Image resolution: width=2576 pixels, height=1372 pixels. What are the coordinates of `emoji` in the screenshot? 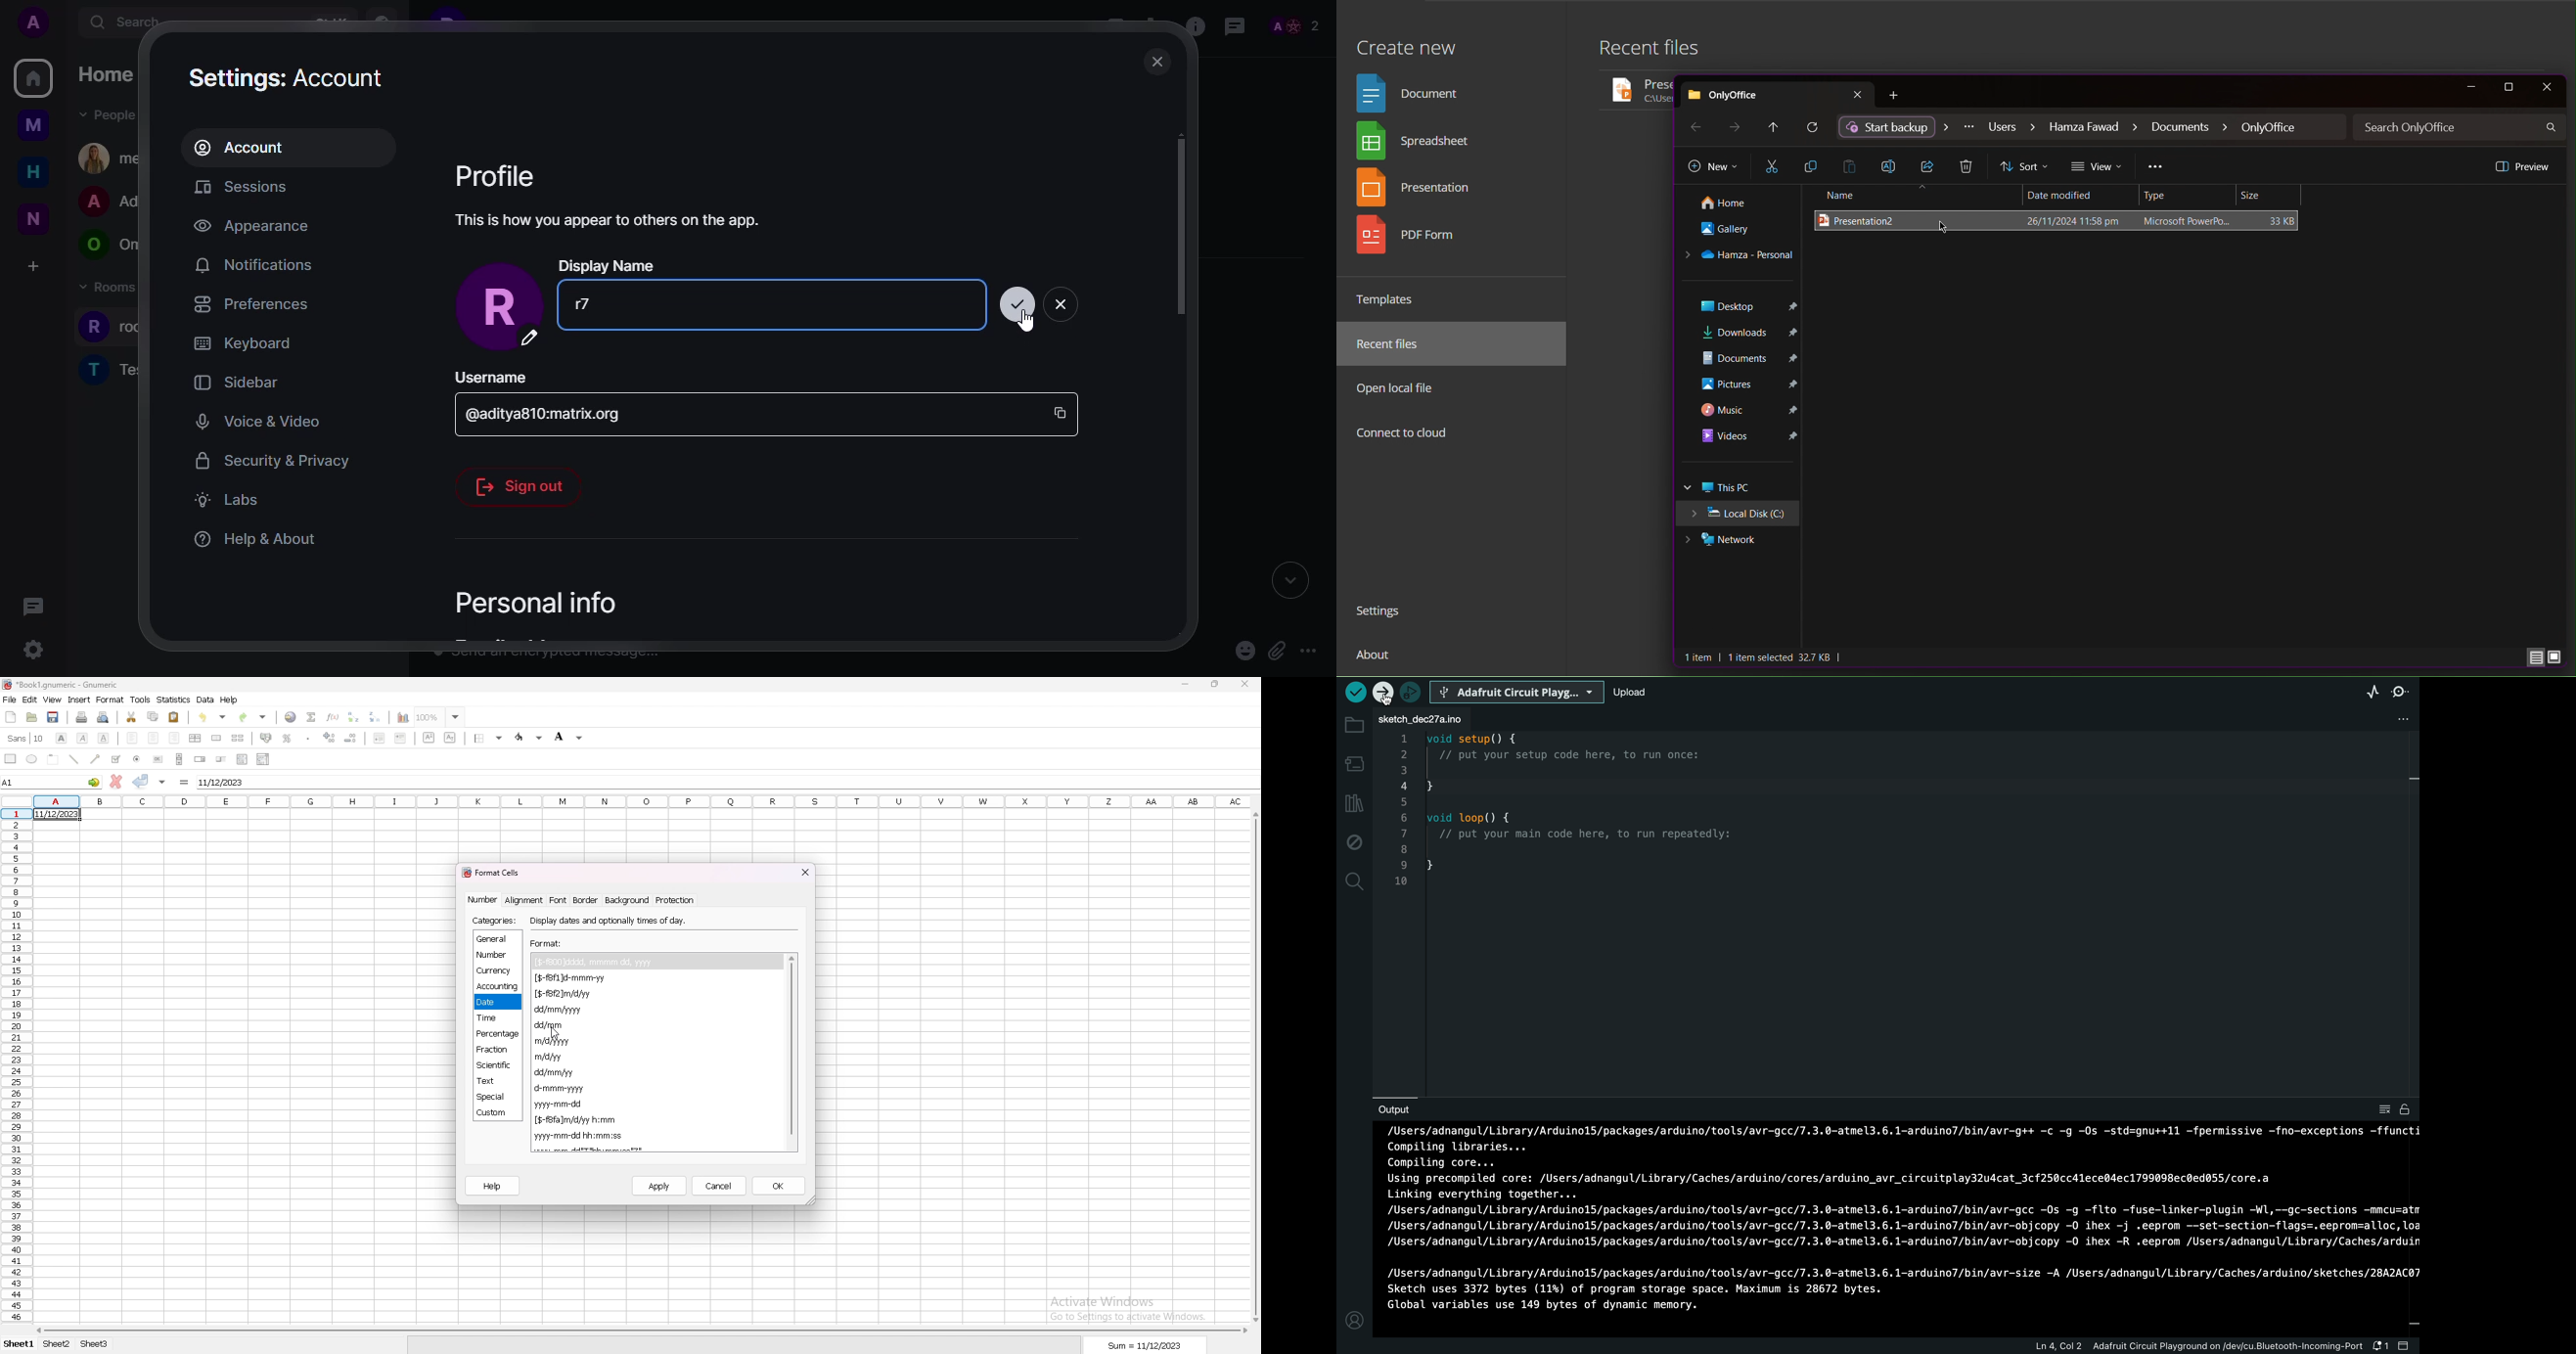 It's located at (1242, 651).